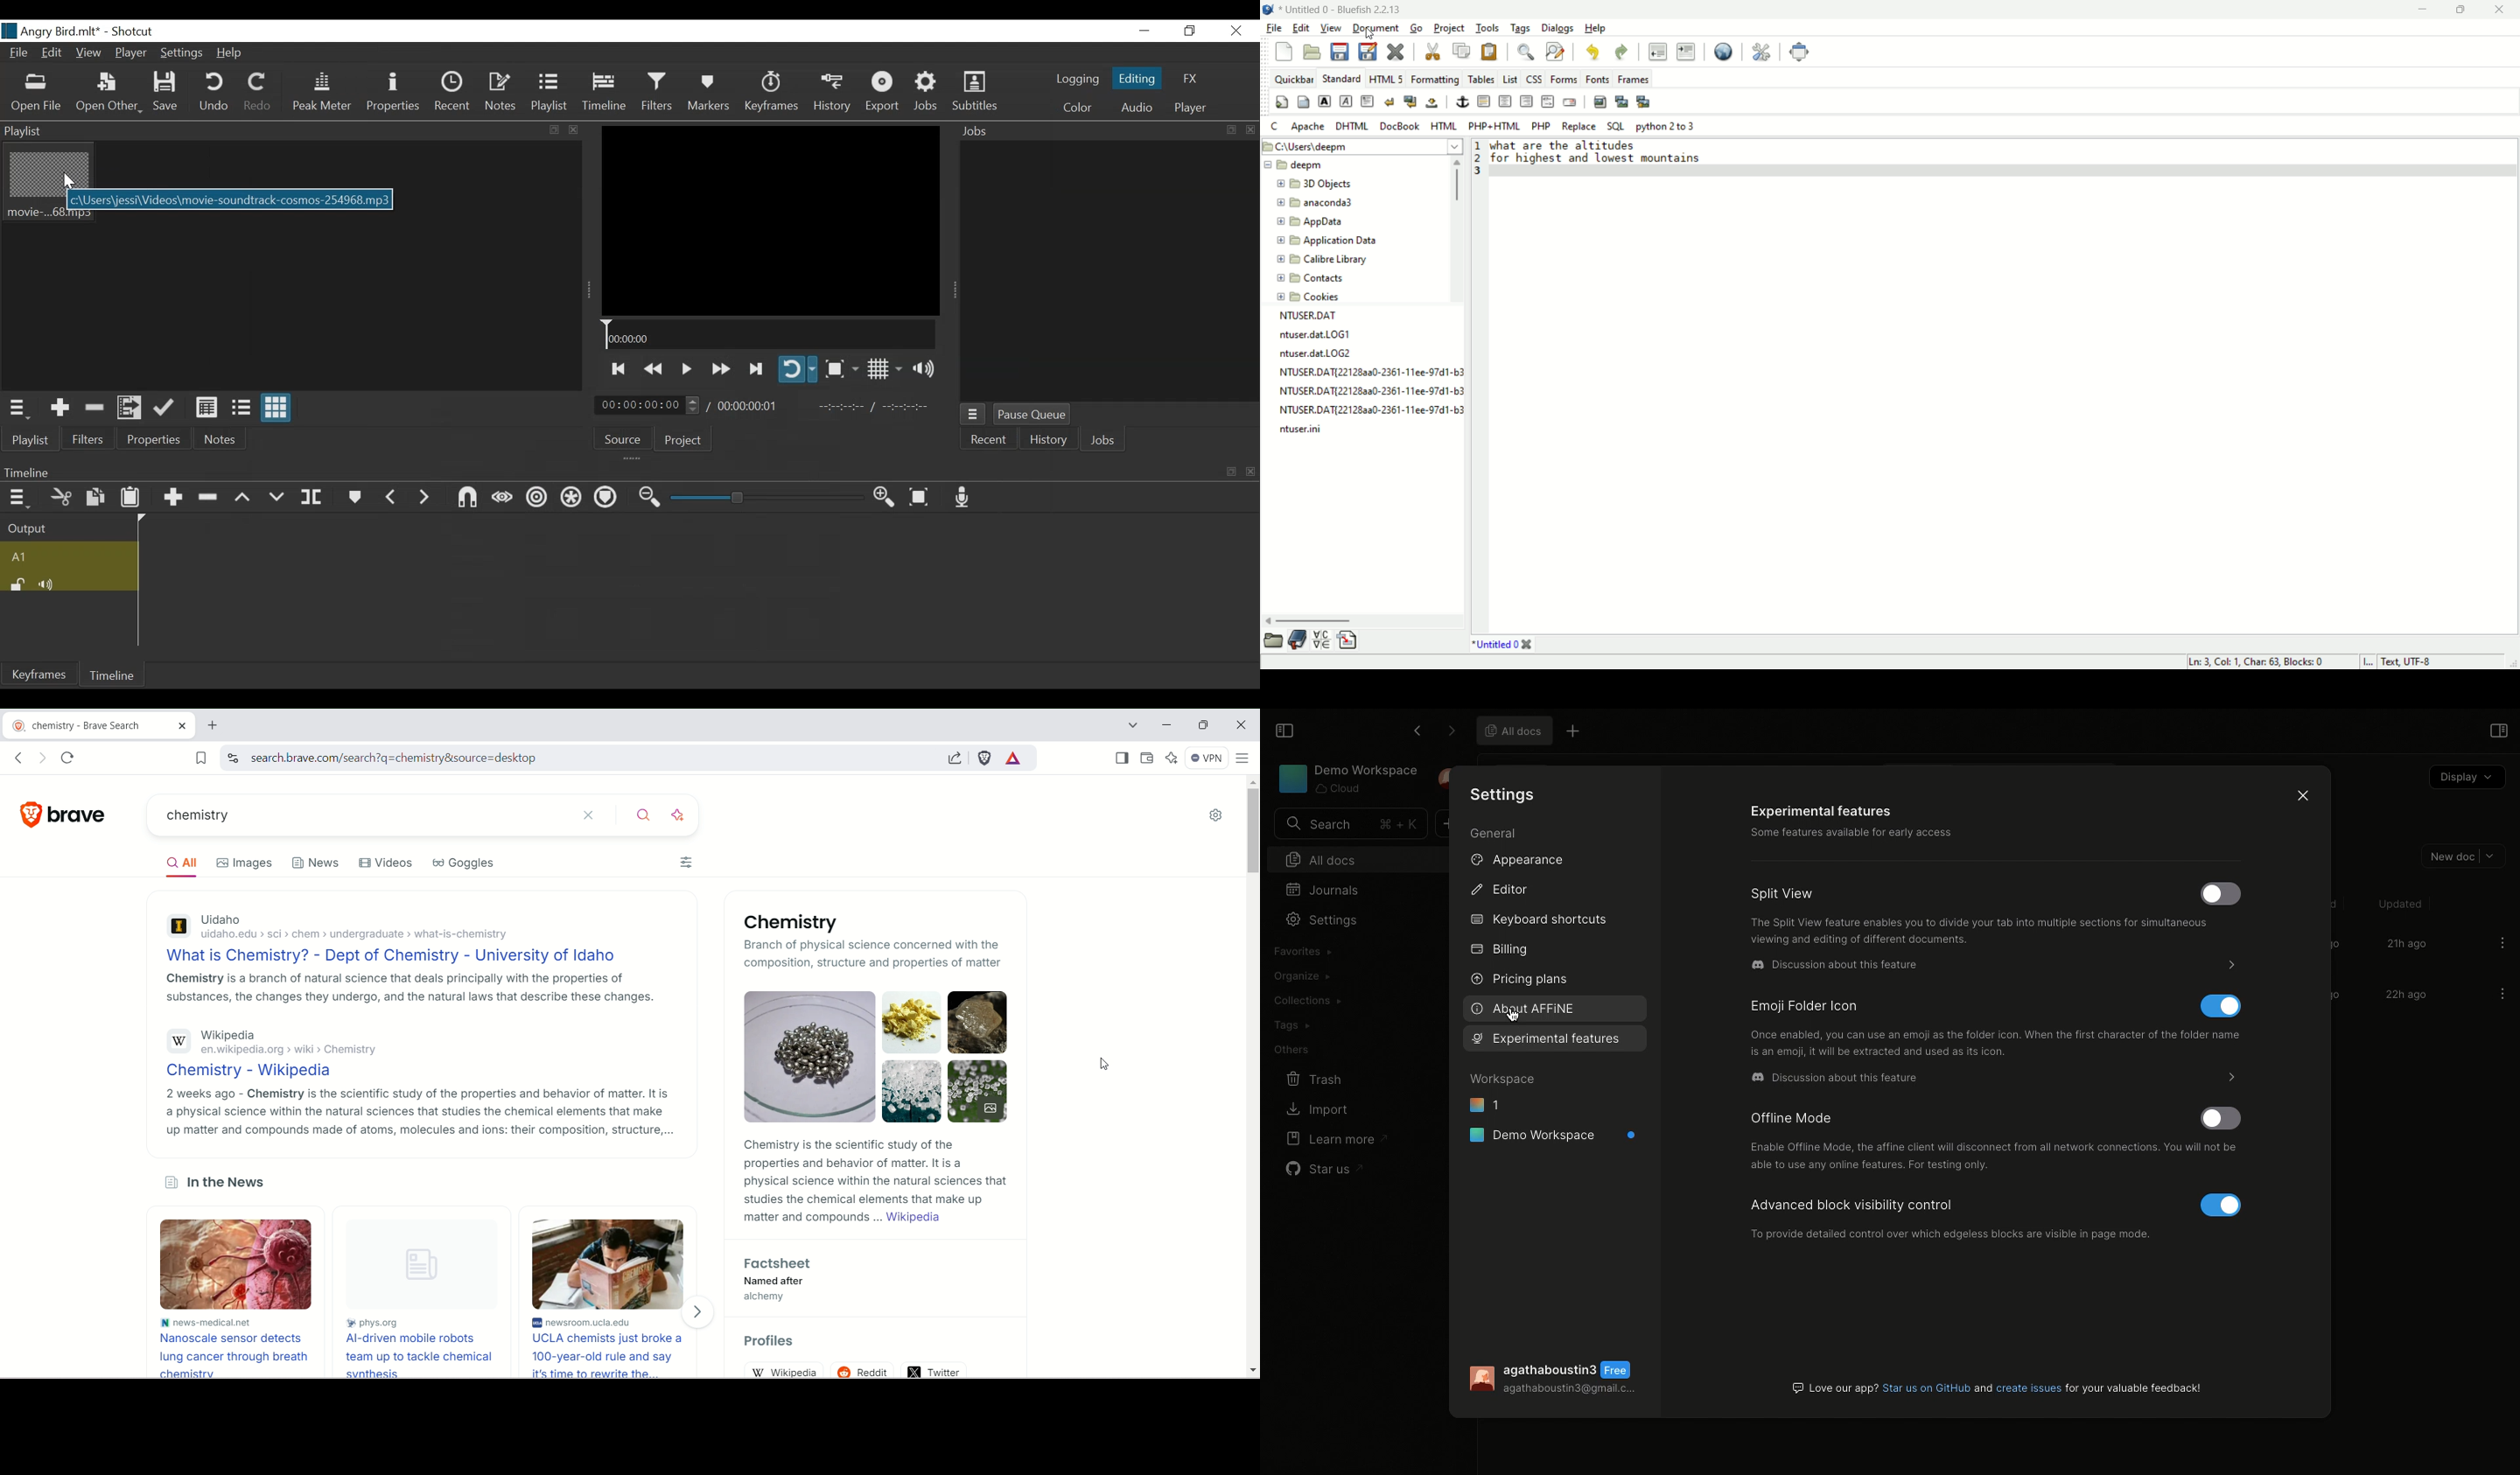  Describe the element at coordinates (768, 335) in the screenshot. I see `Timeline` at that location.